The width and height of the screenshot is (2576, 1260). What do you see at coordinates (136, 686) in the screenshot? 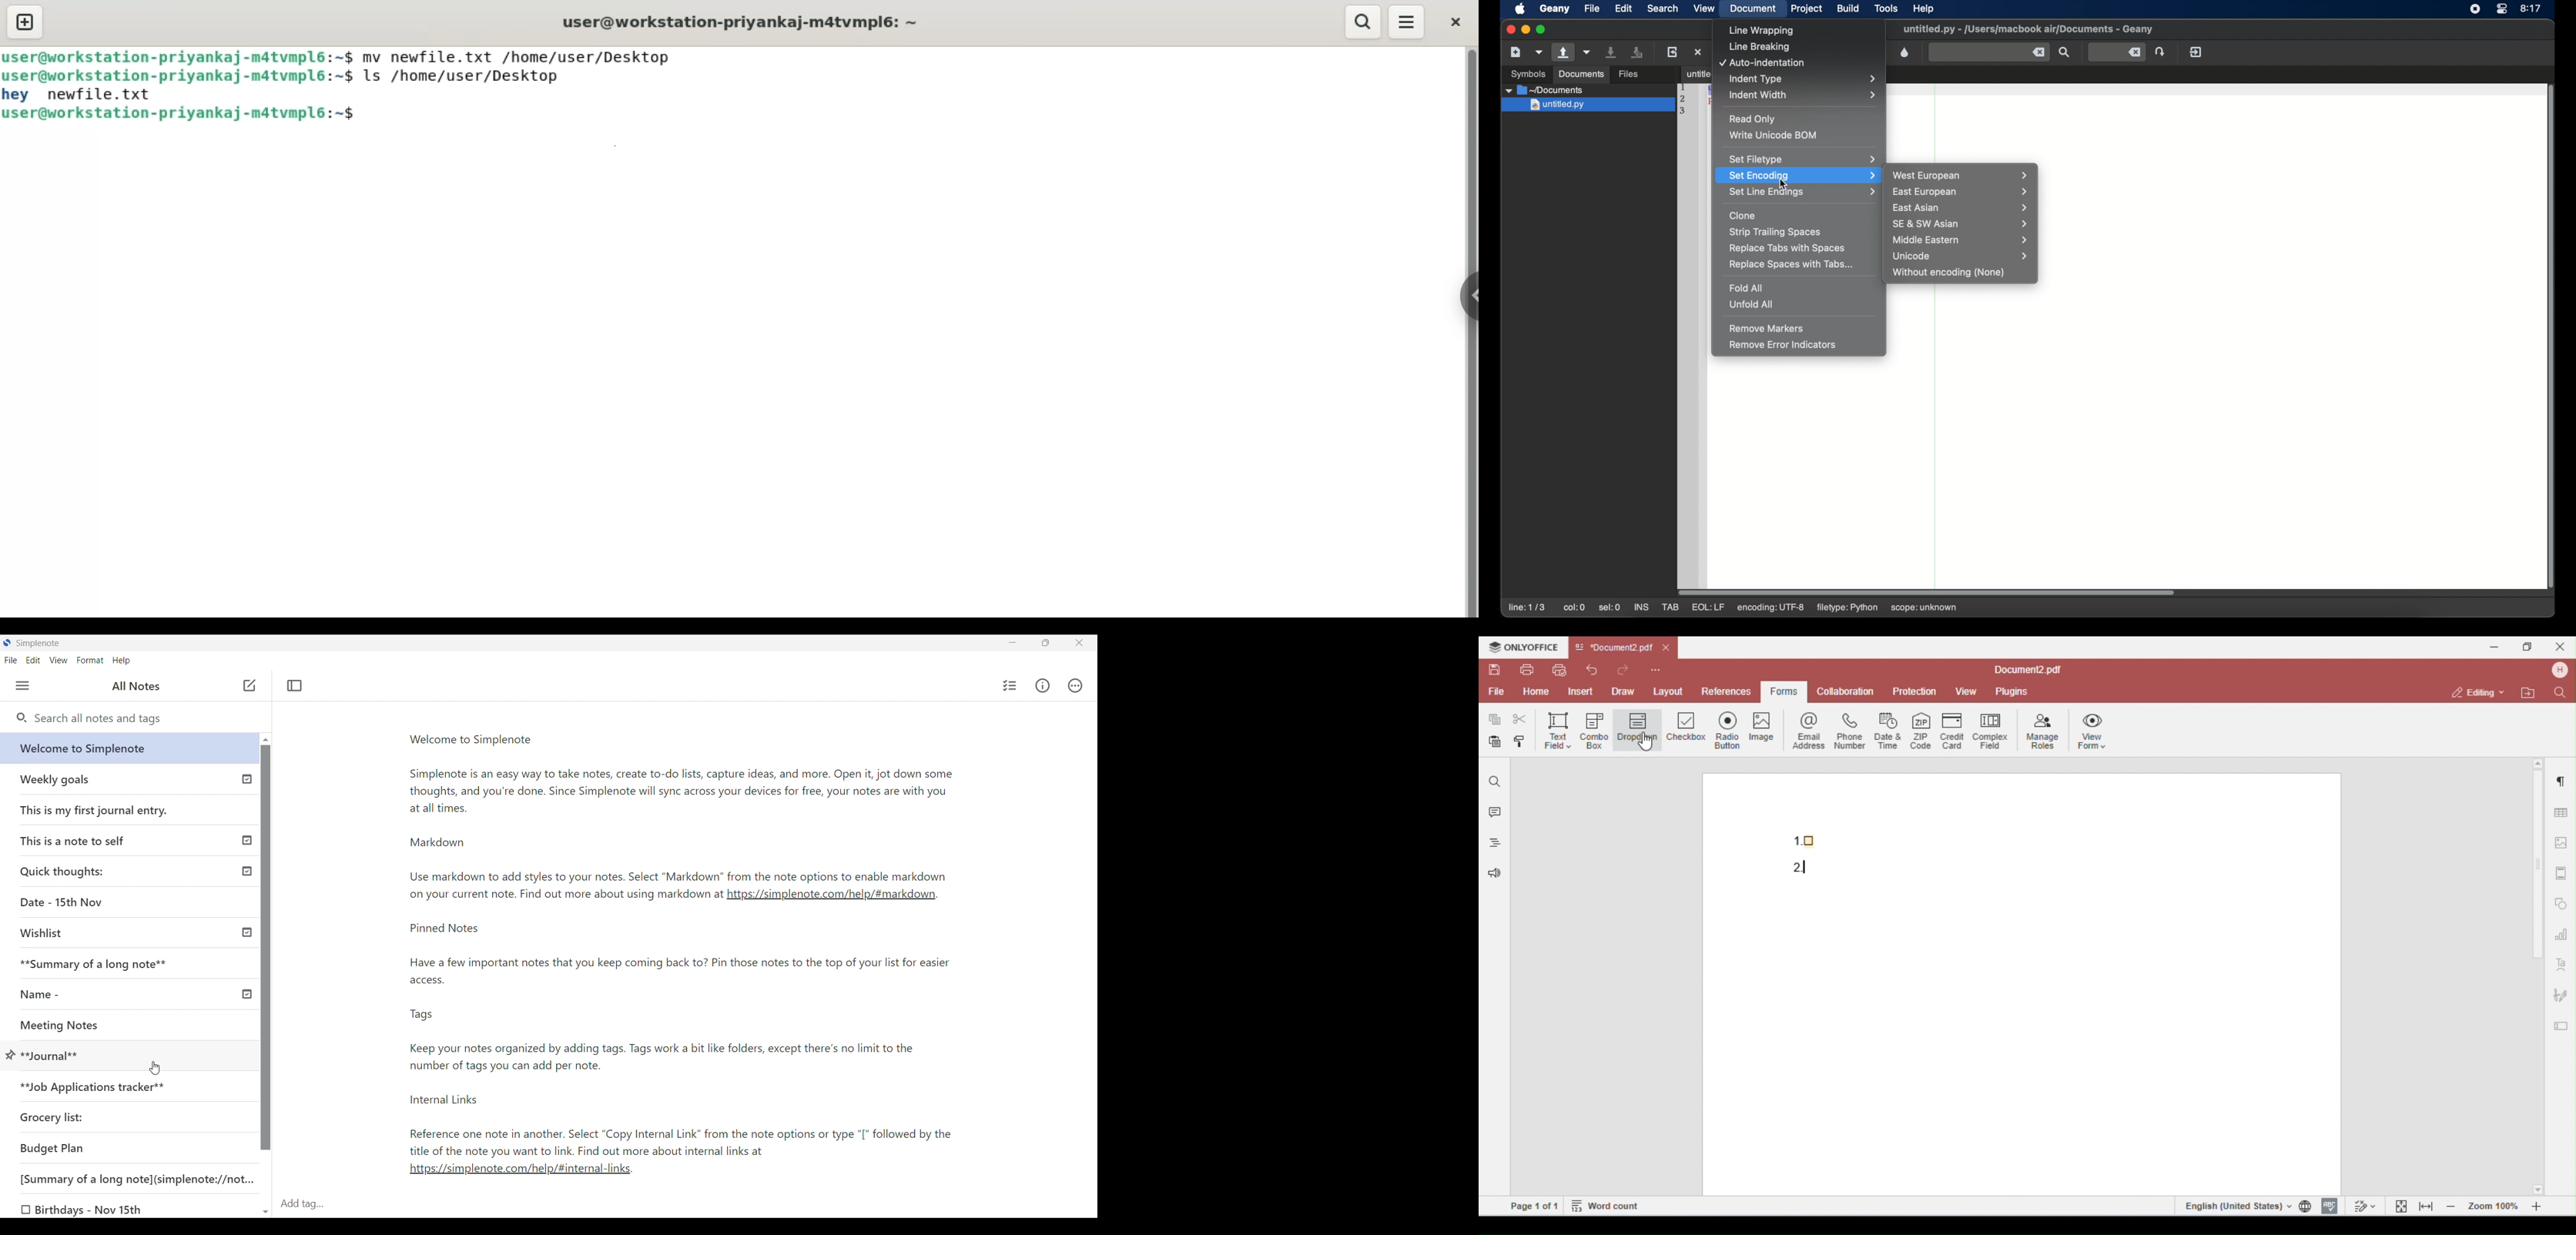
I see `Title of left panel` at bounding box center [136, 686].